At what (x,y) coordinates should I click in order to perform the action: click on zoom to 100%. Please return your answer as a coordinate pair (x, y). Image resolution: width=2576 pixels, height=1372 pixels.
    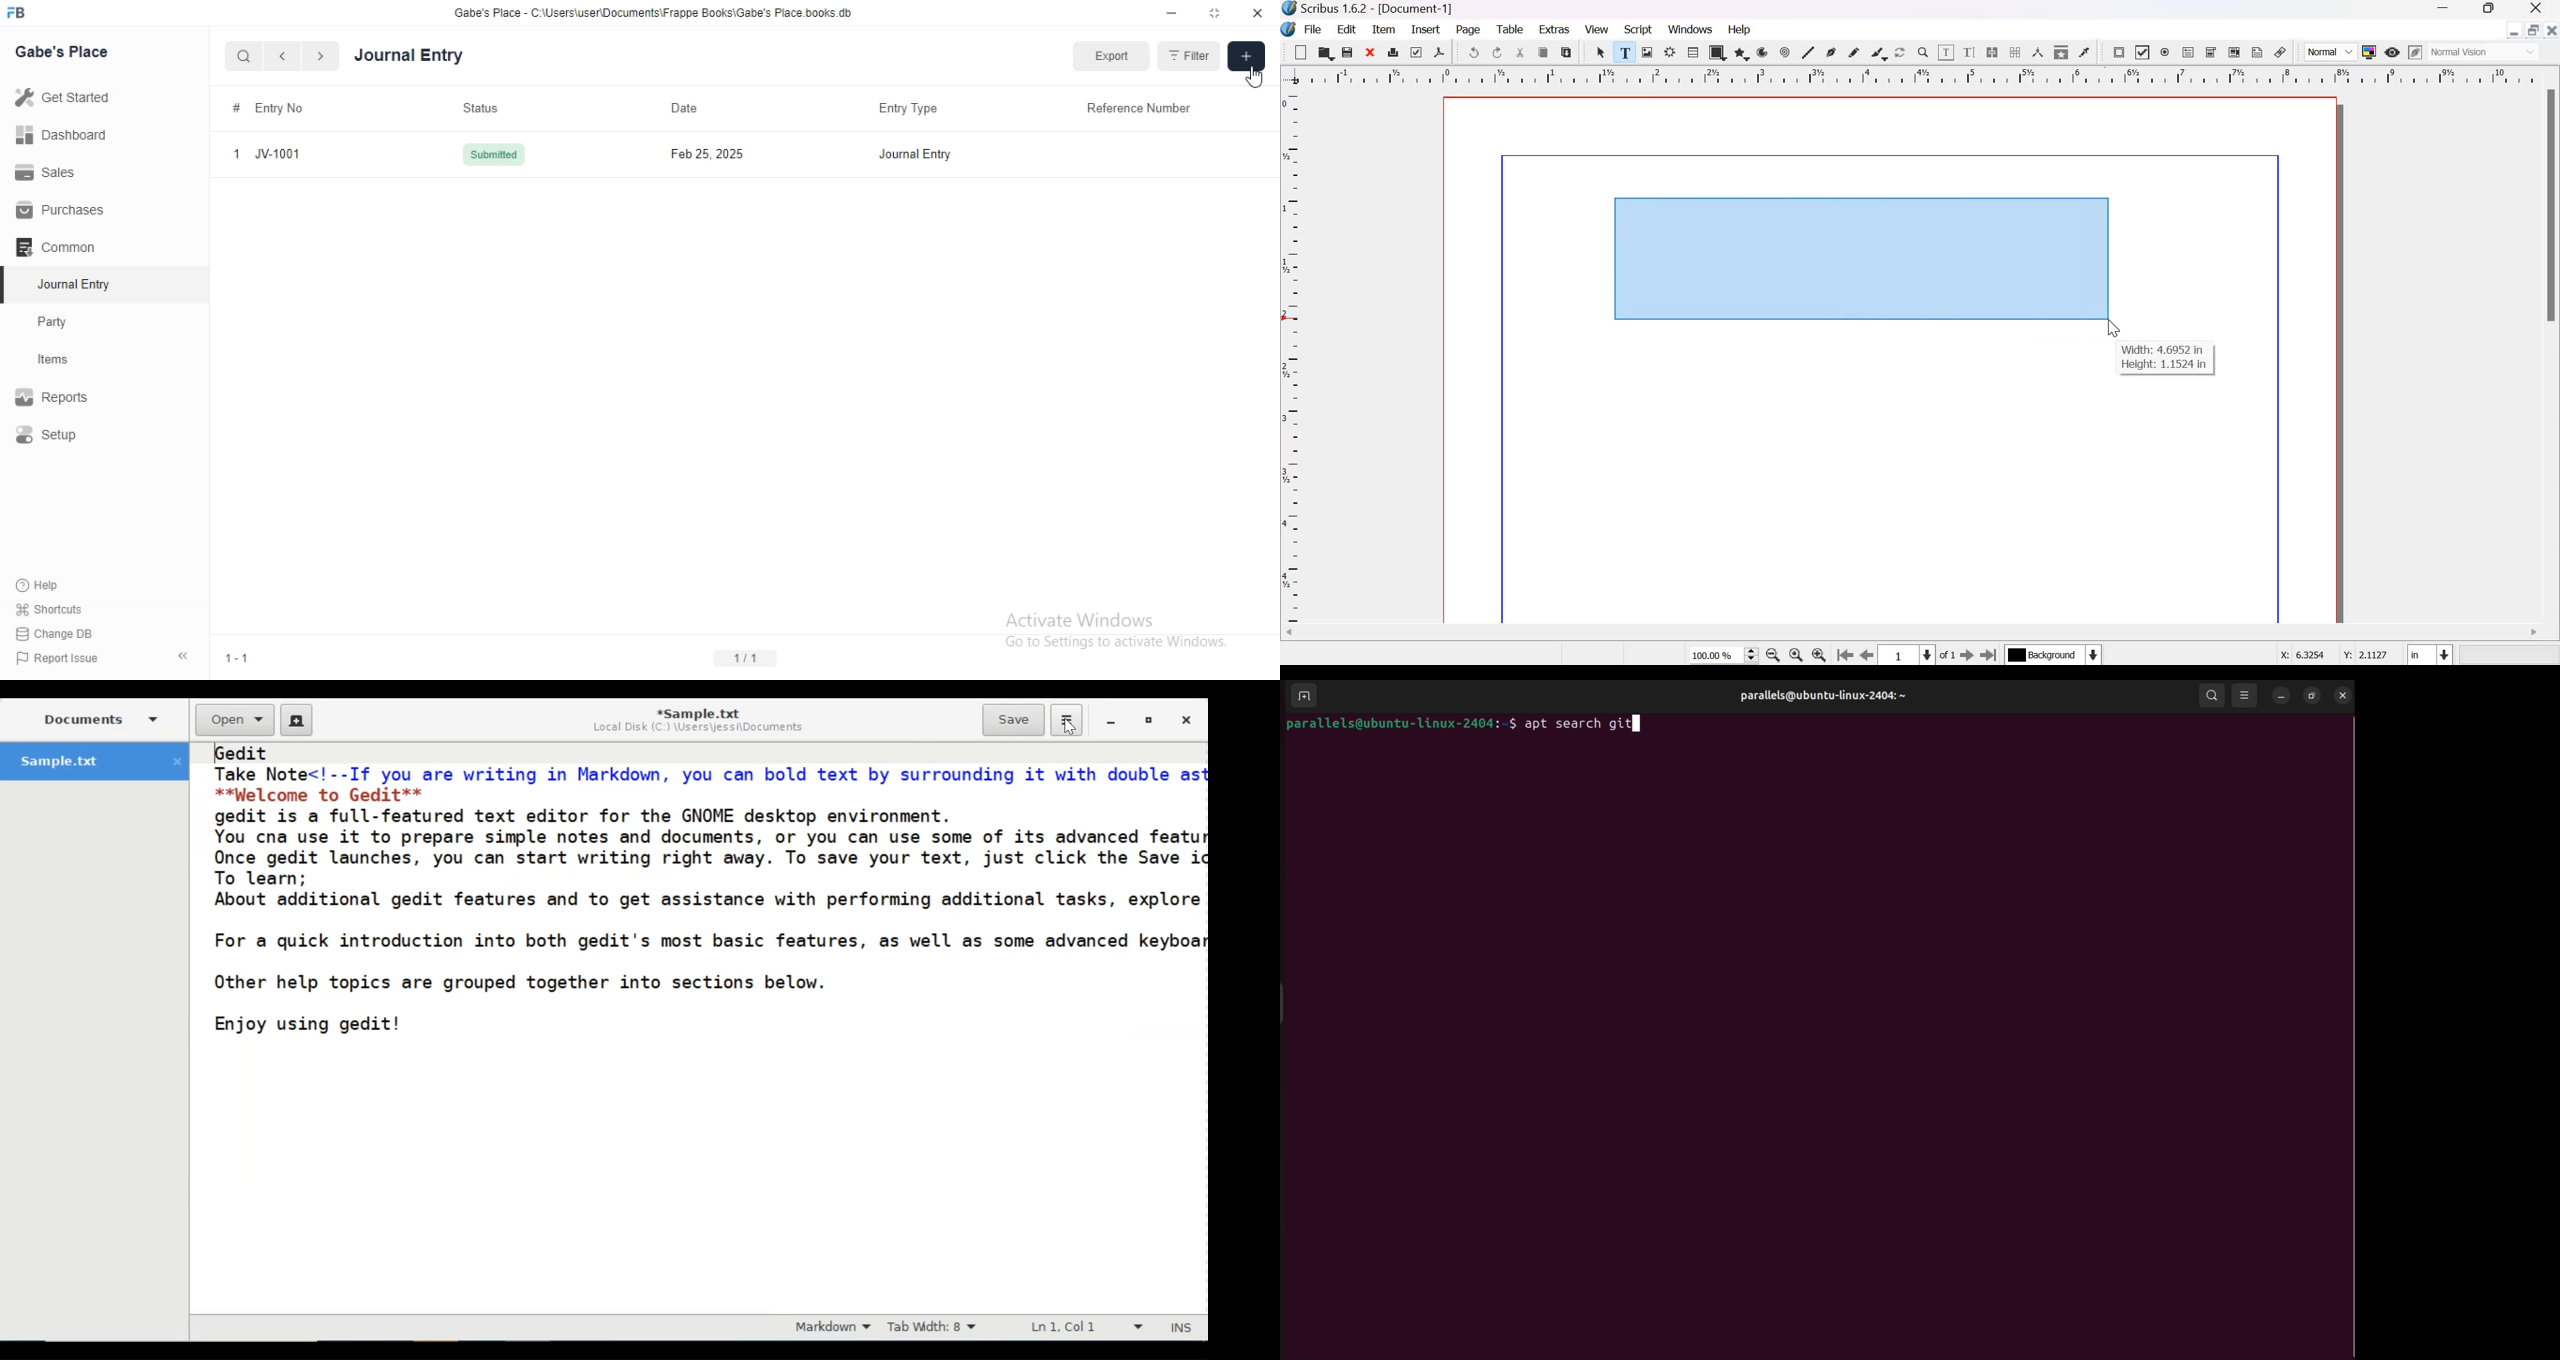
    Looking at the image, I should click on (1797, 655).